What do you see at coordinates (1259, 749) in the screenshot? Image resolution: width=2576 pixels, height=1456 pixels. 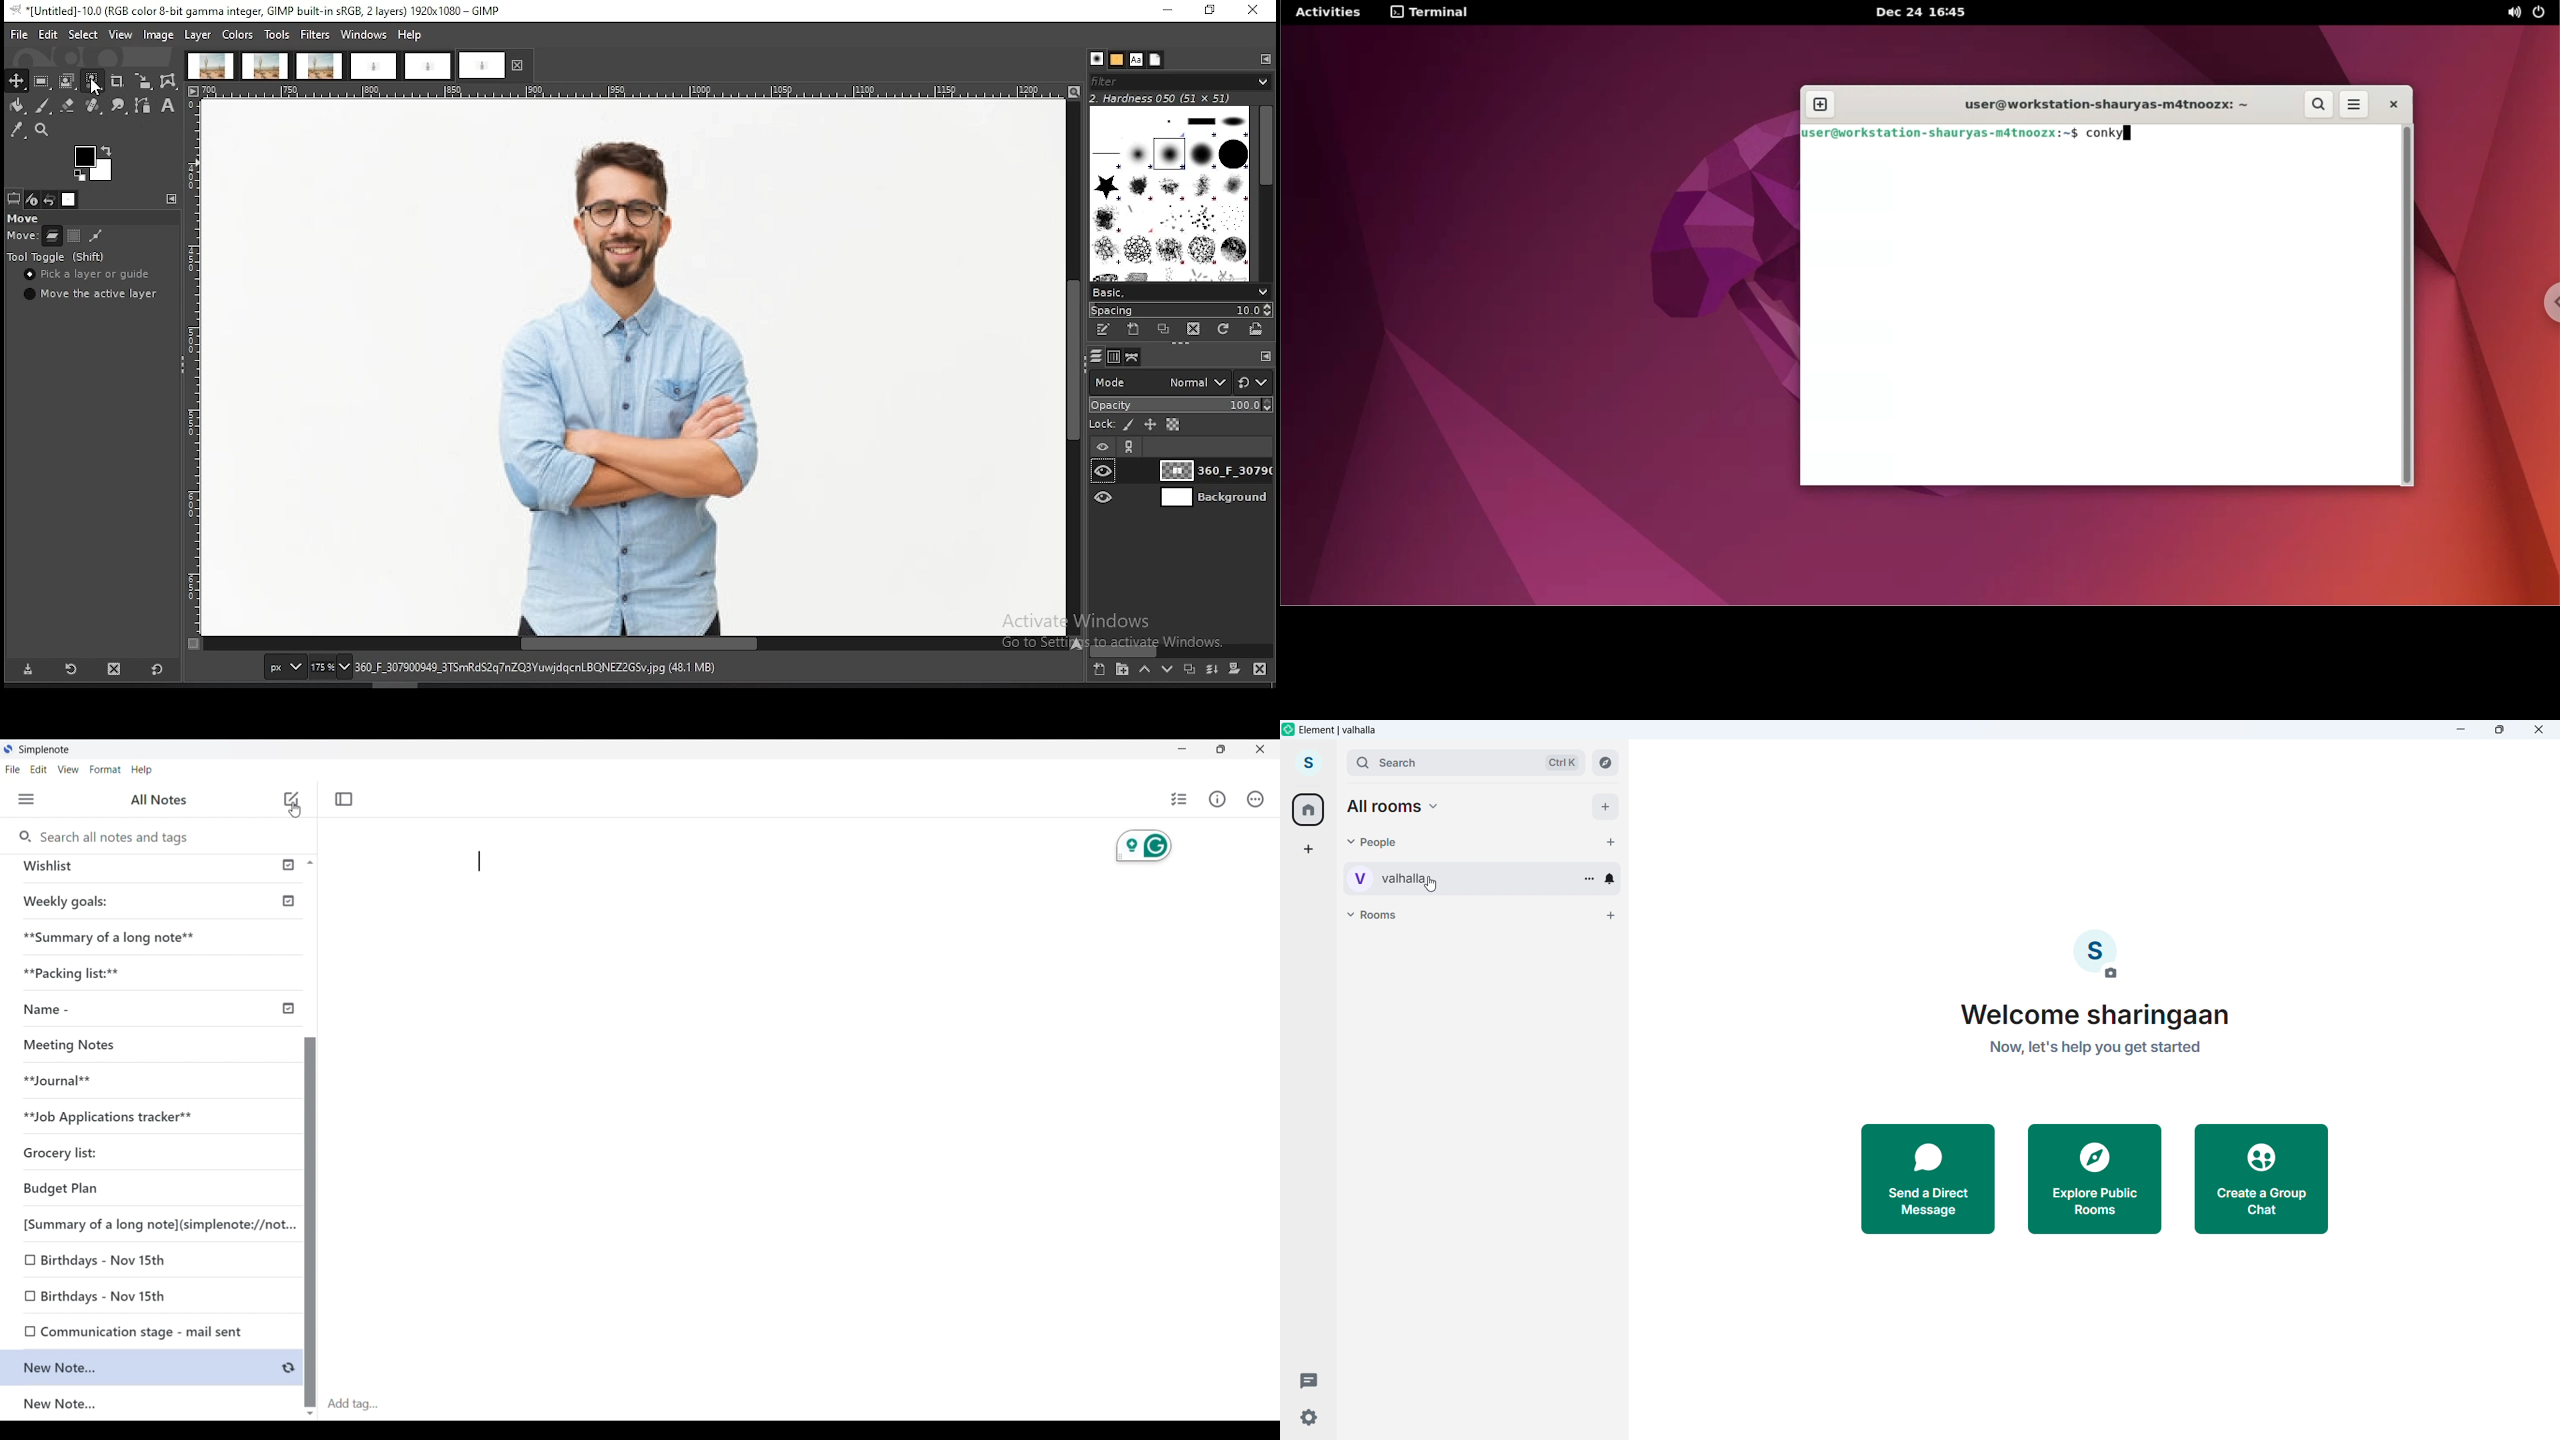 I see `Close interface` at bounding box center [1259, 749].